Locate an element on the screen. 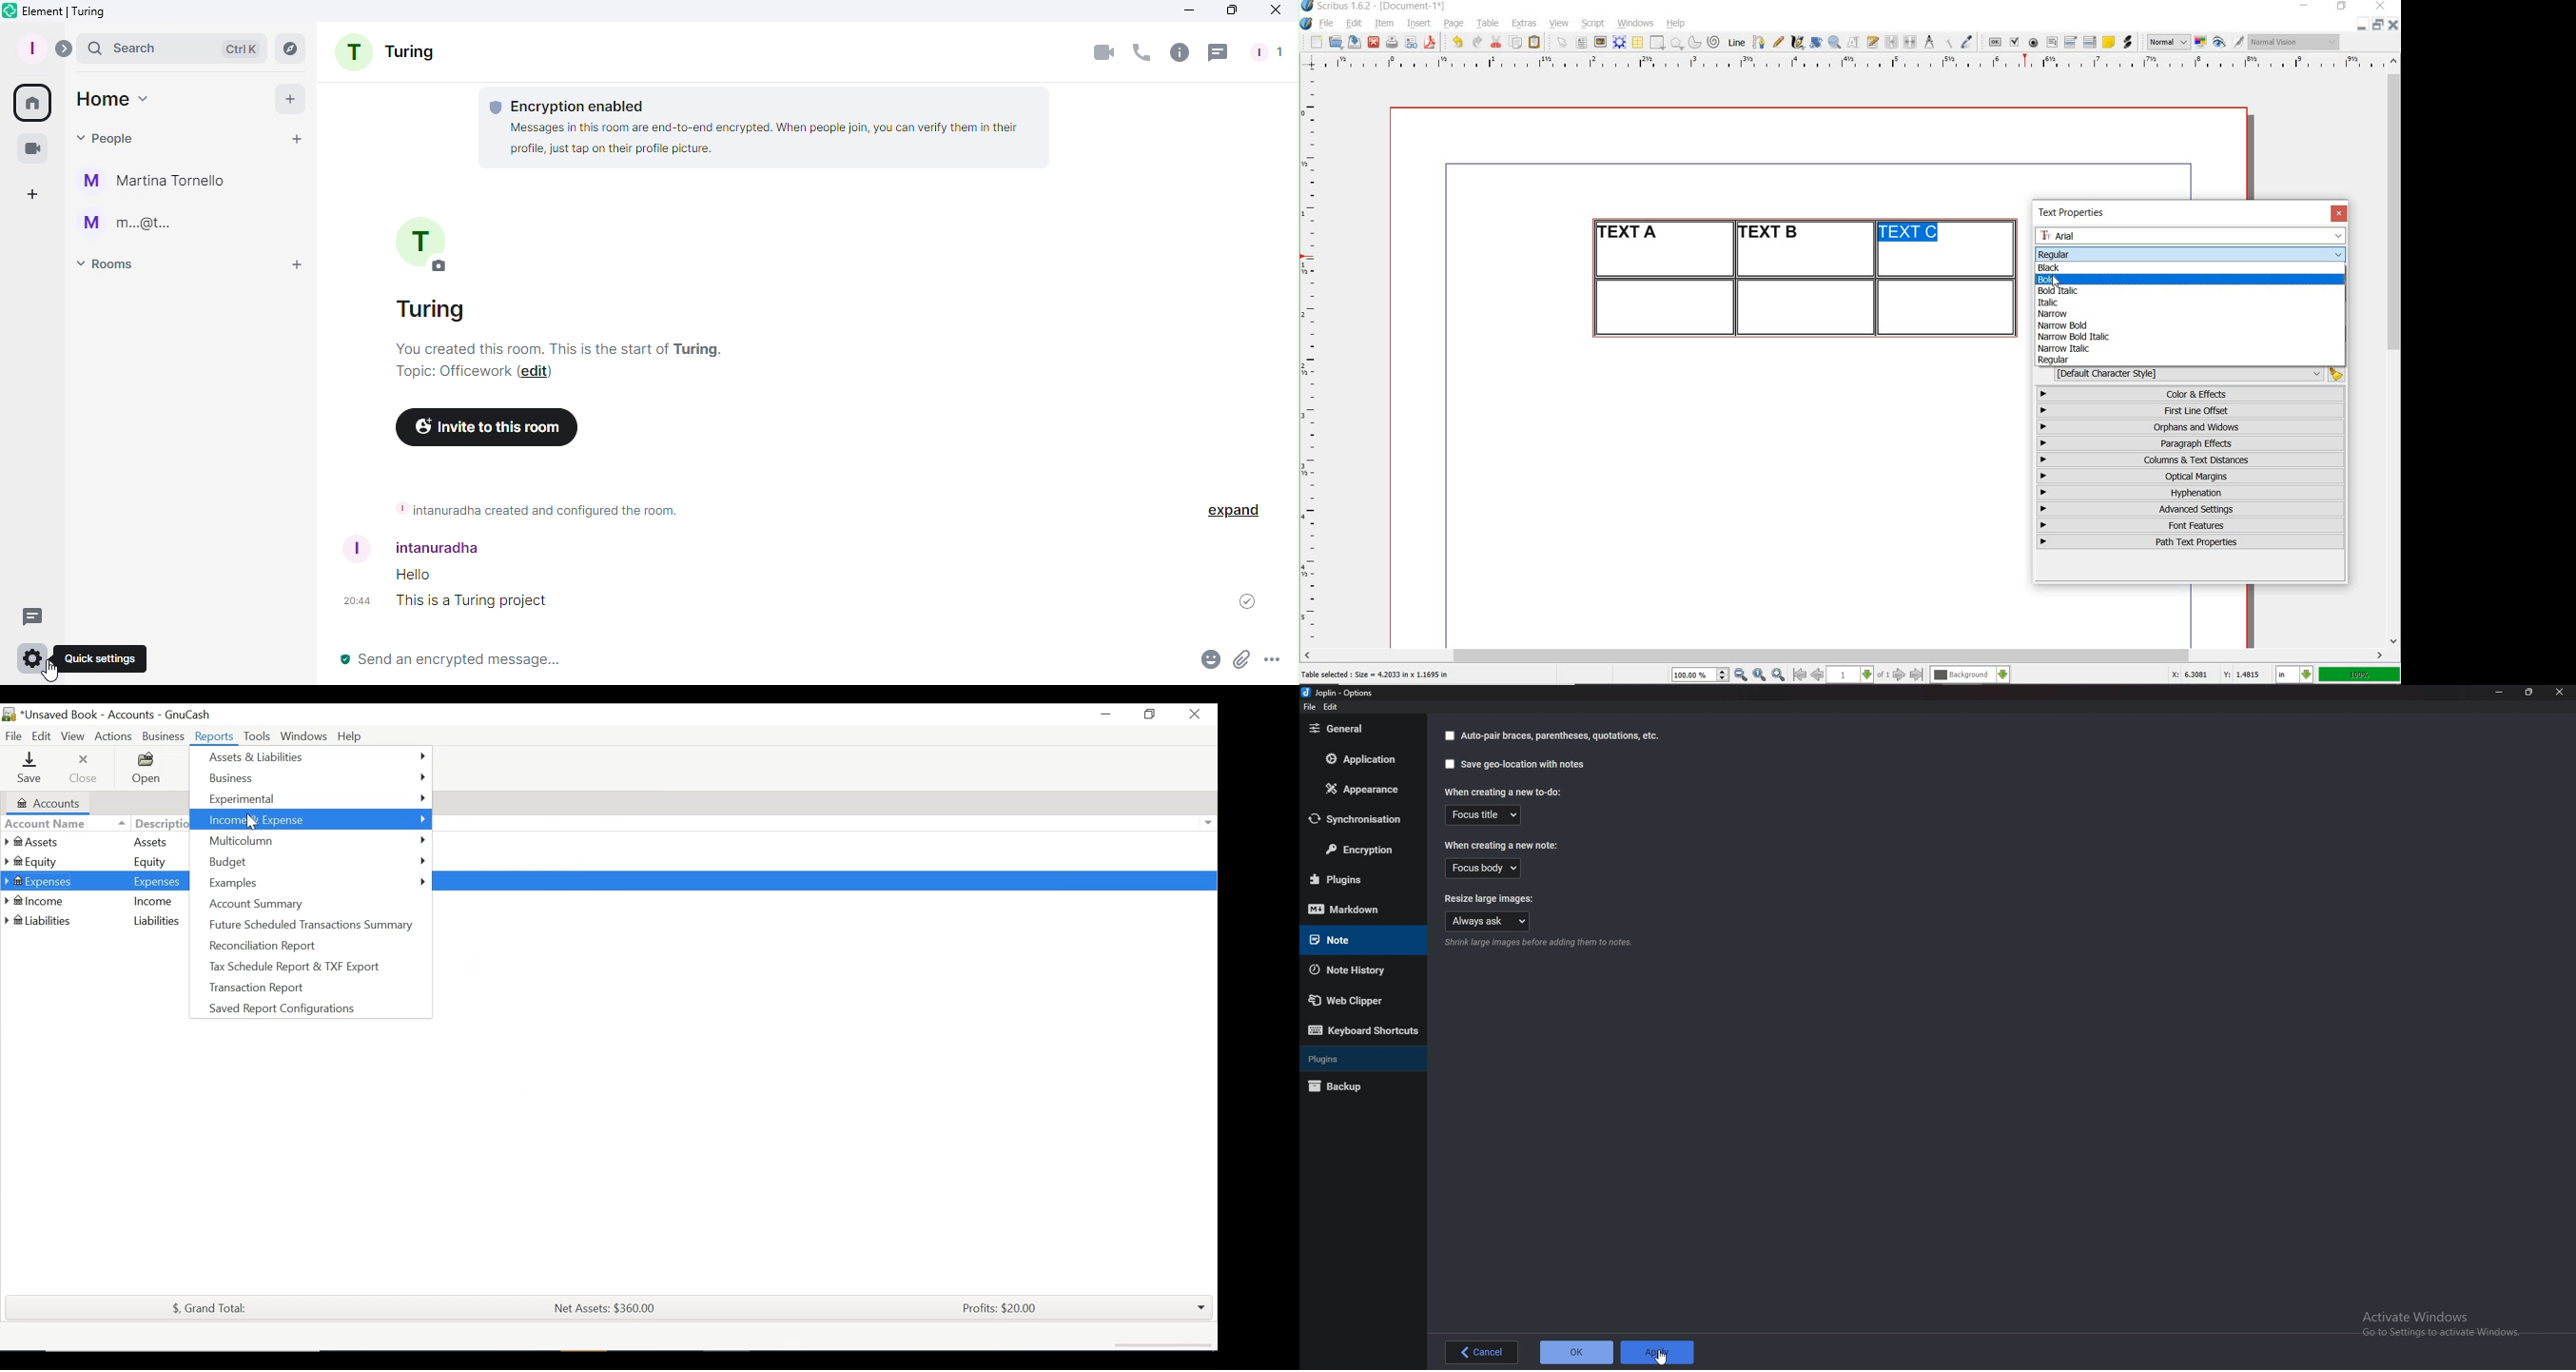  file is located at coordinates (1309, 708).